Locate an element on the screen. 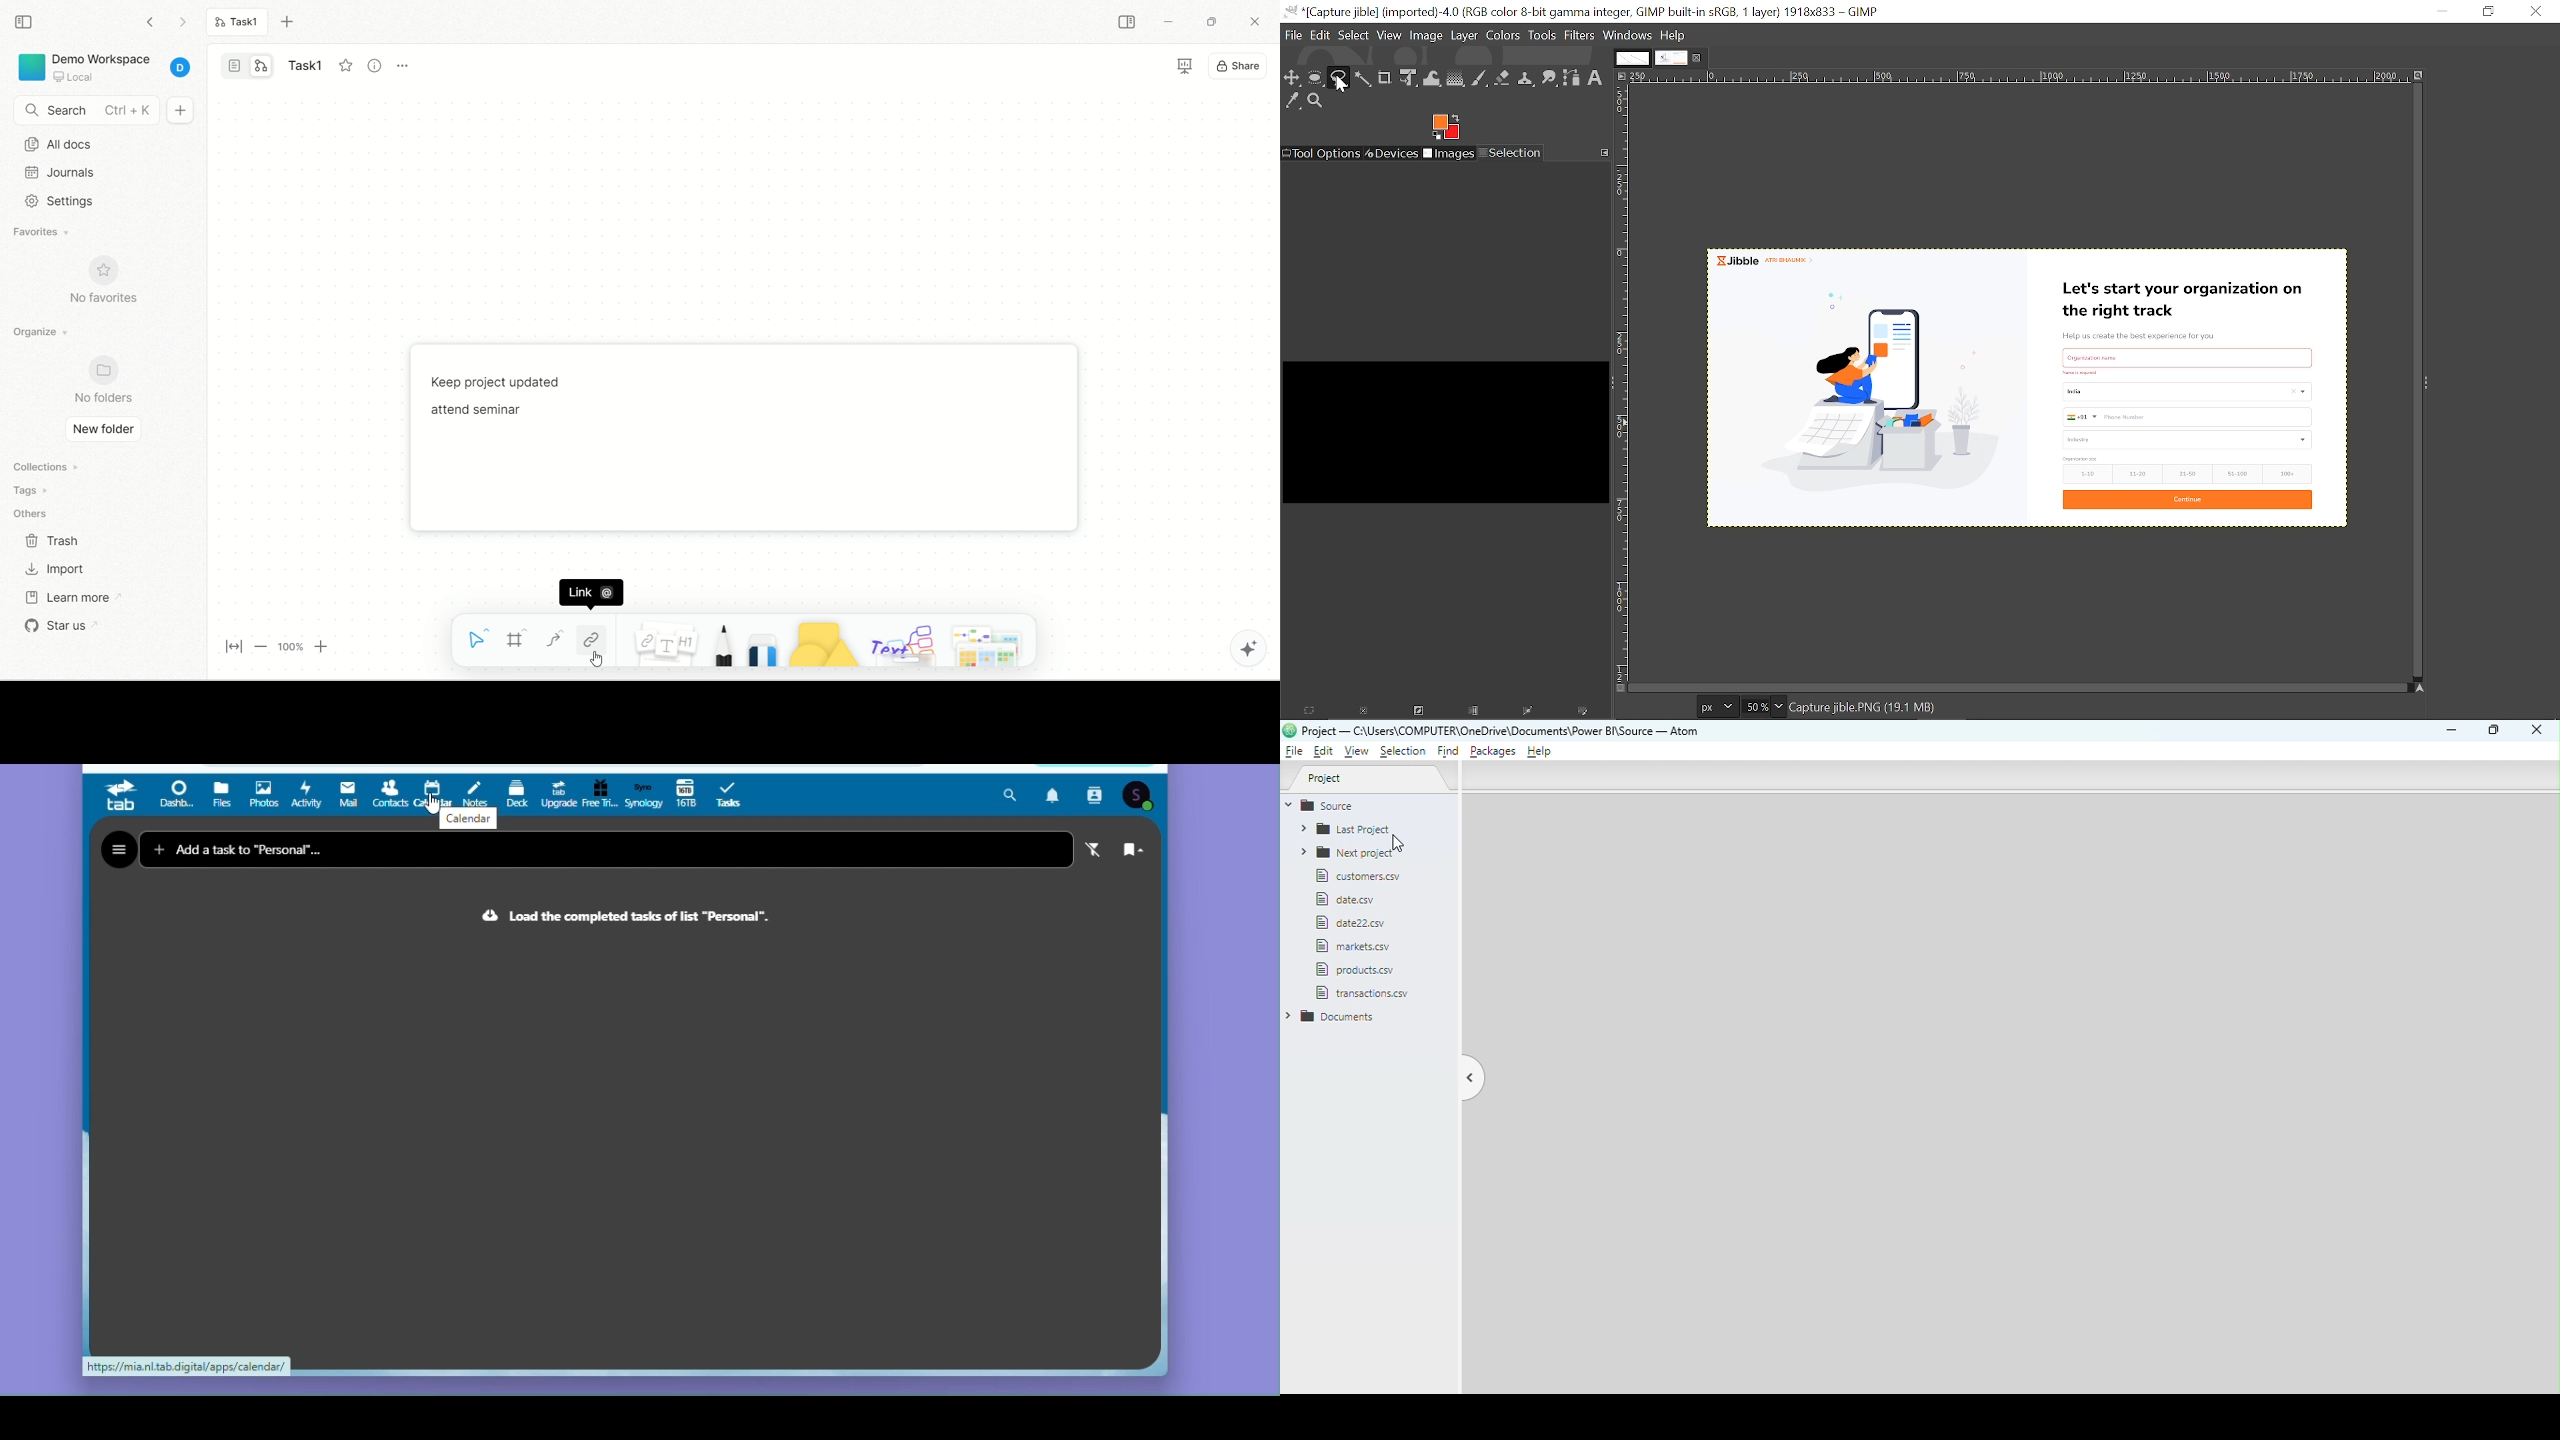 This screenshot has height=1456, width=2576. Color picker tool is located at coordinates (1292, 100).